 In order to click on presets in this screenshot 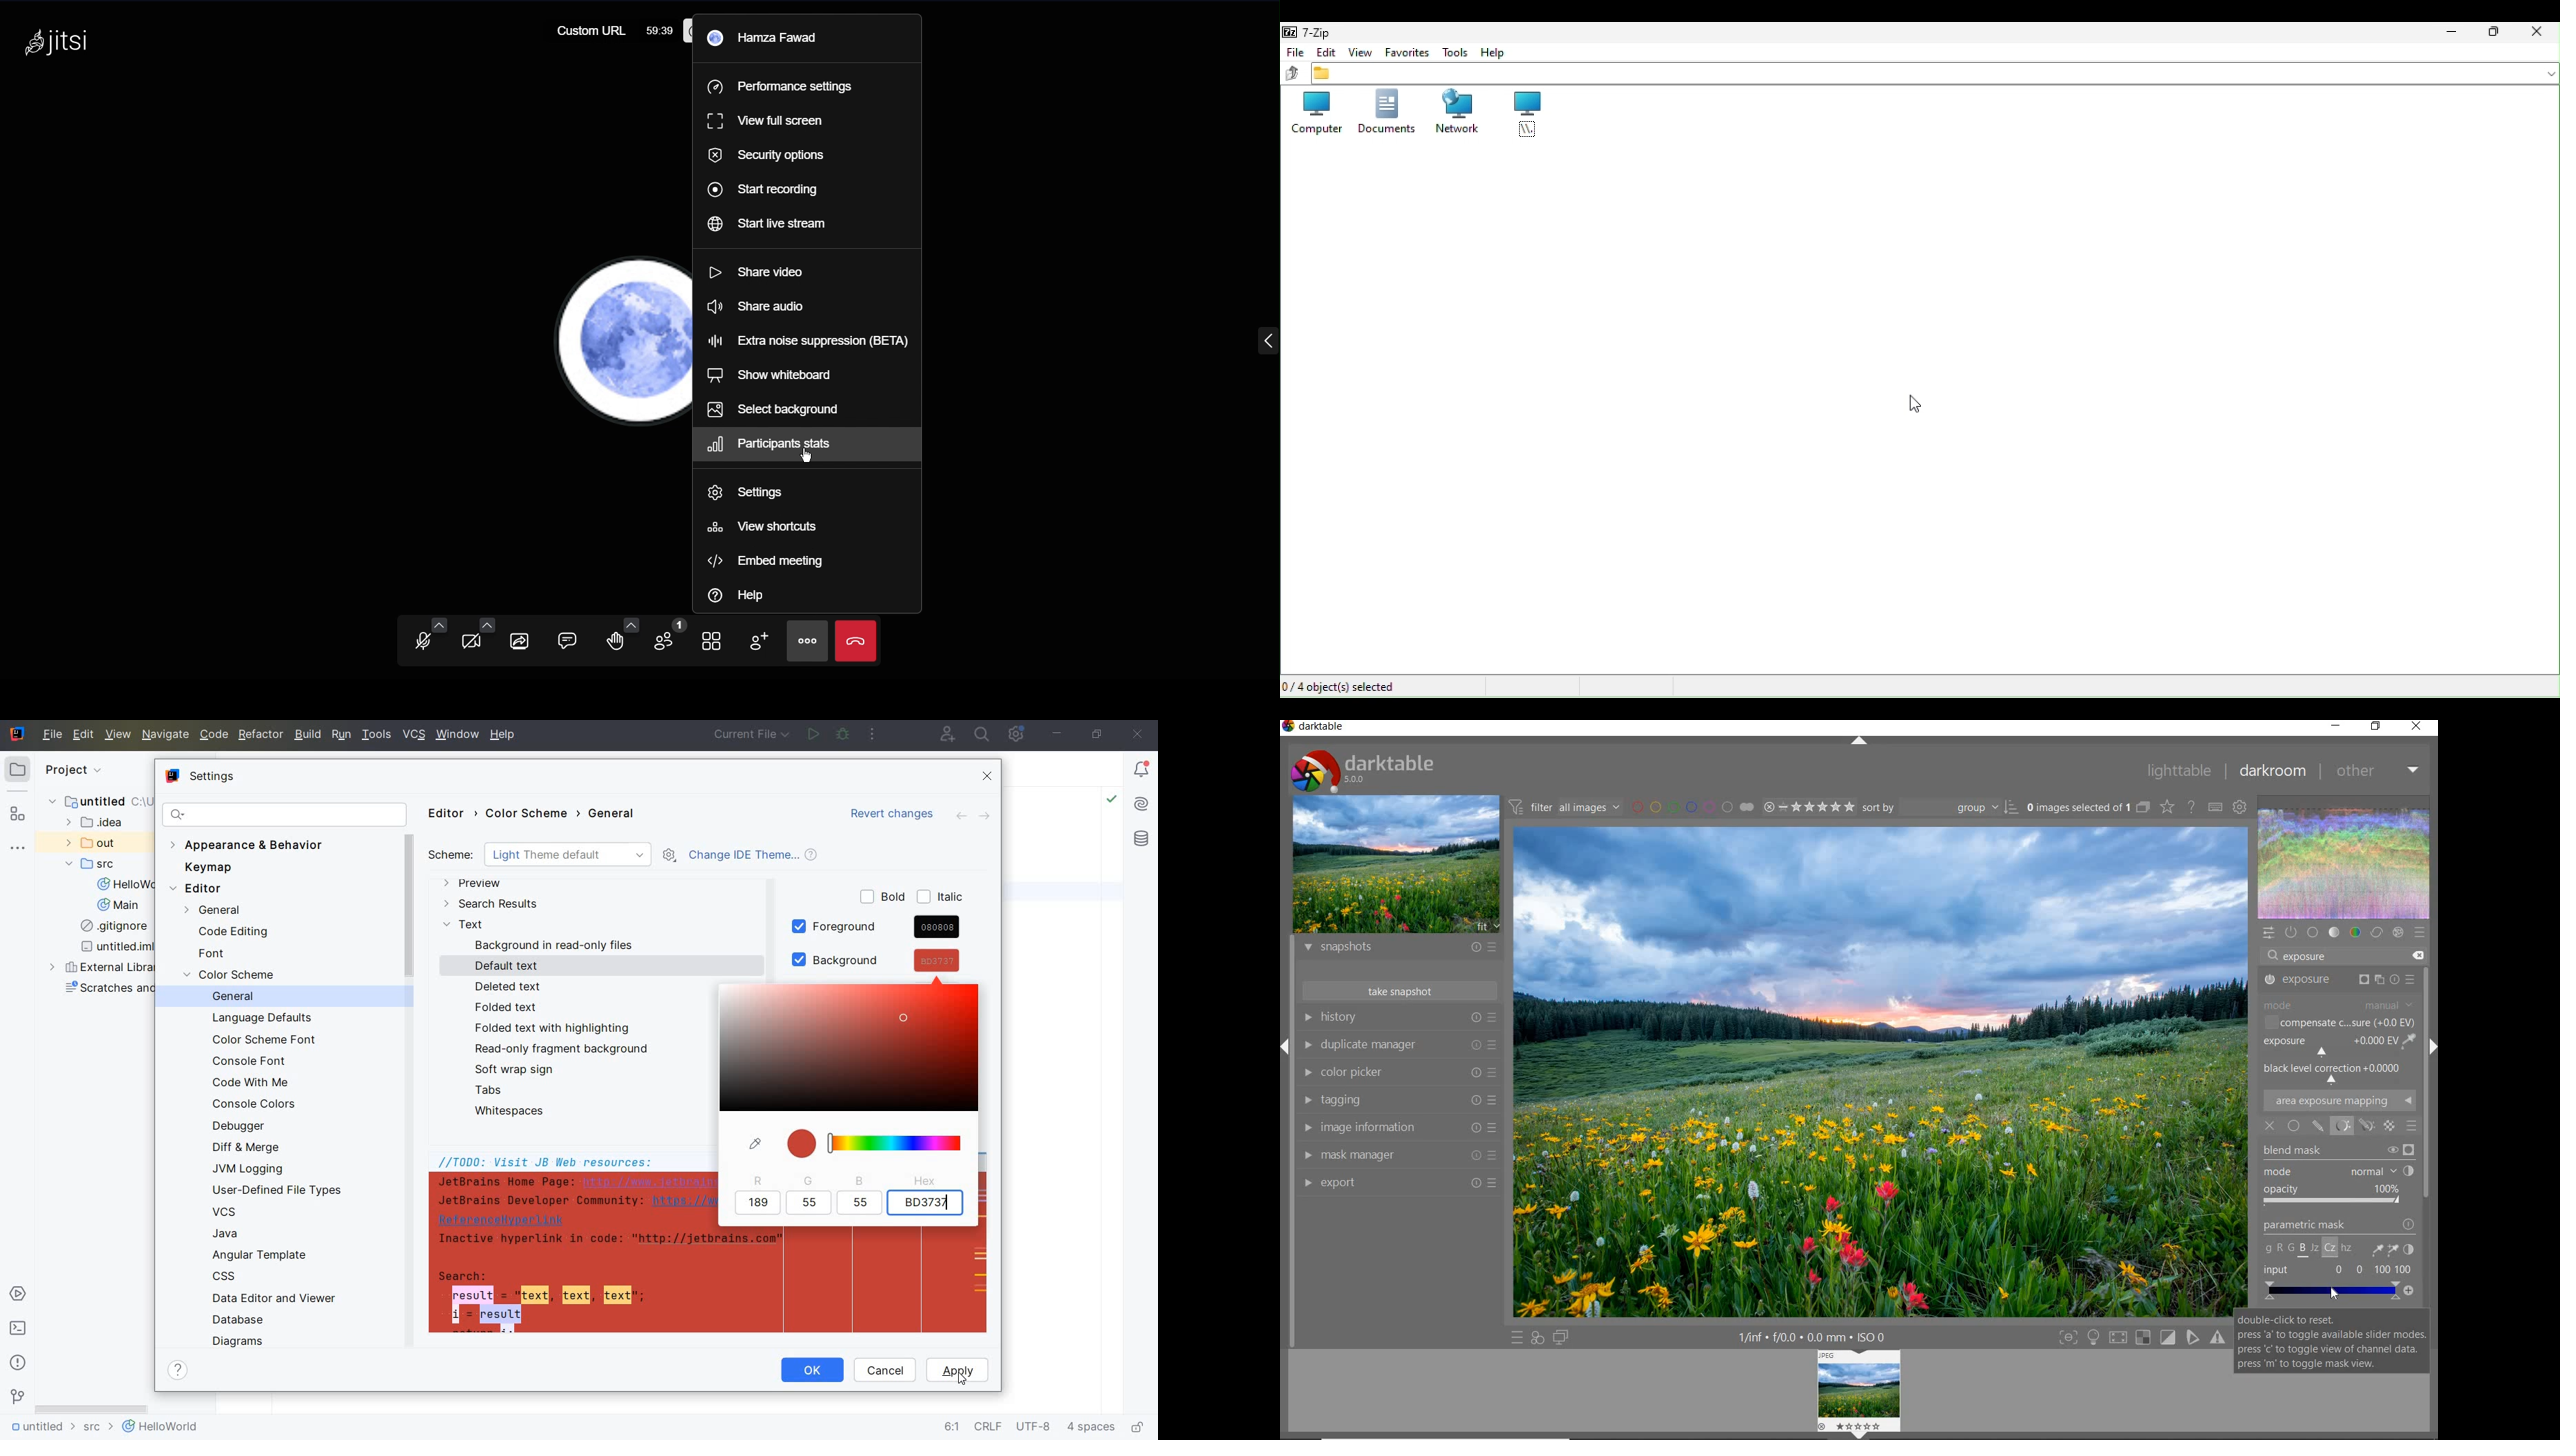, I will do `click(2421, 933)`.